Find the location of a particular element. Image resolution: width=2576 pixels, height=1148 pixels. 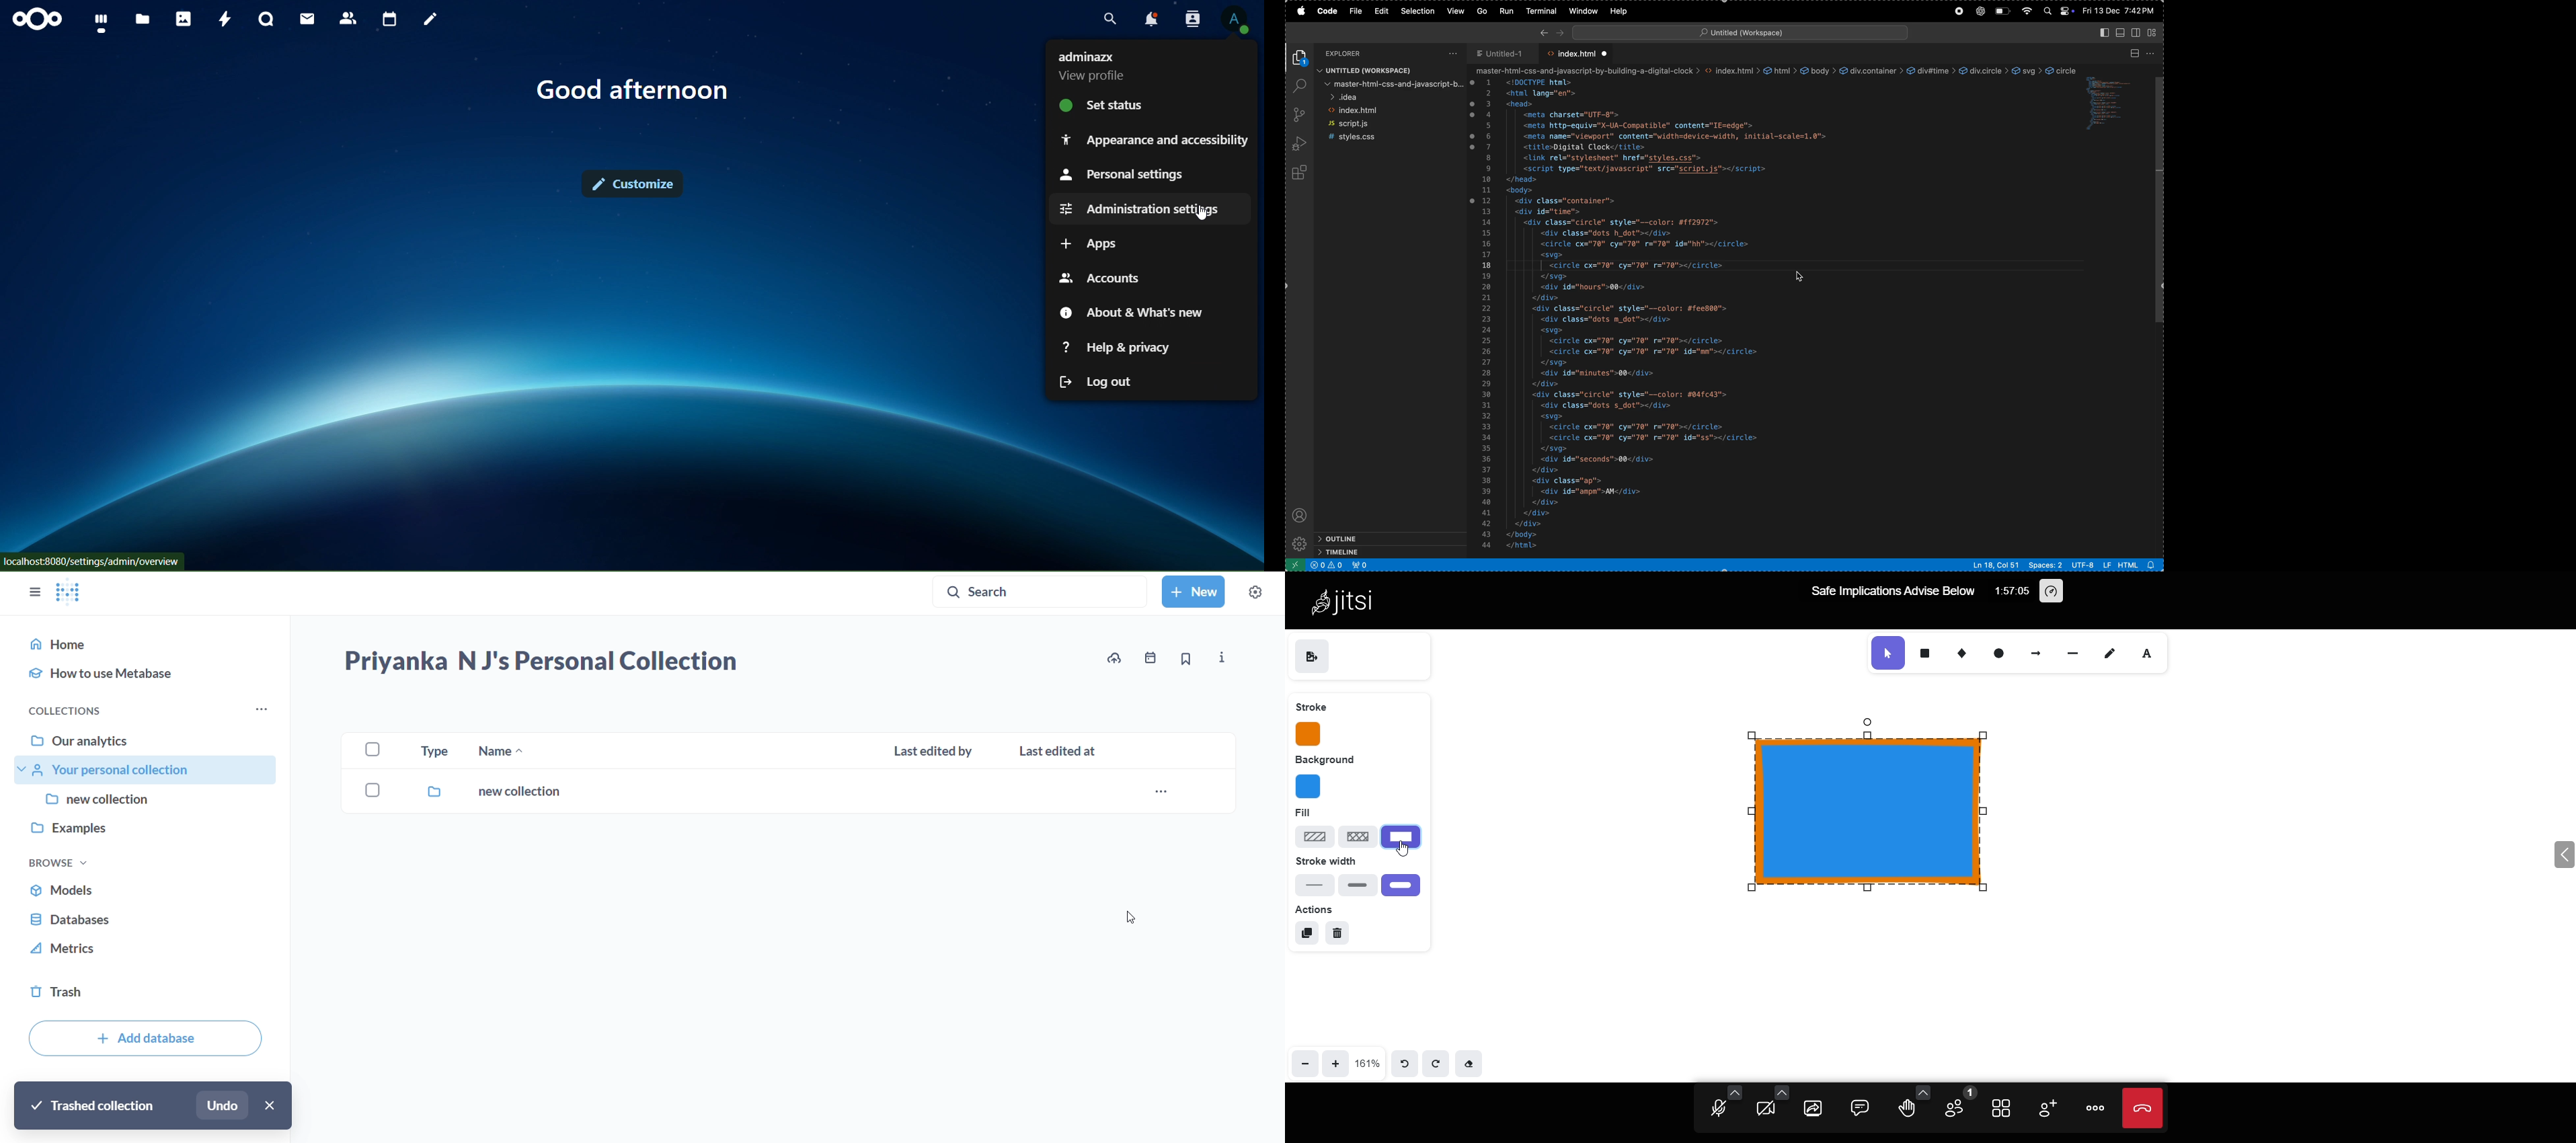

settings is located at coordinates (1298, 544).